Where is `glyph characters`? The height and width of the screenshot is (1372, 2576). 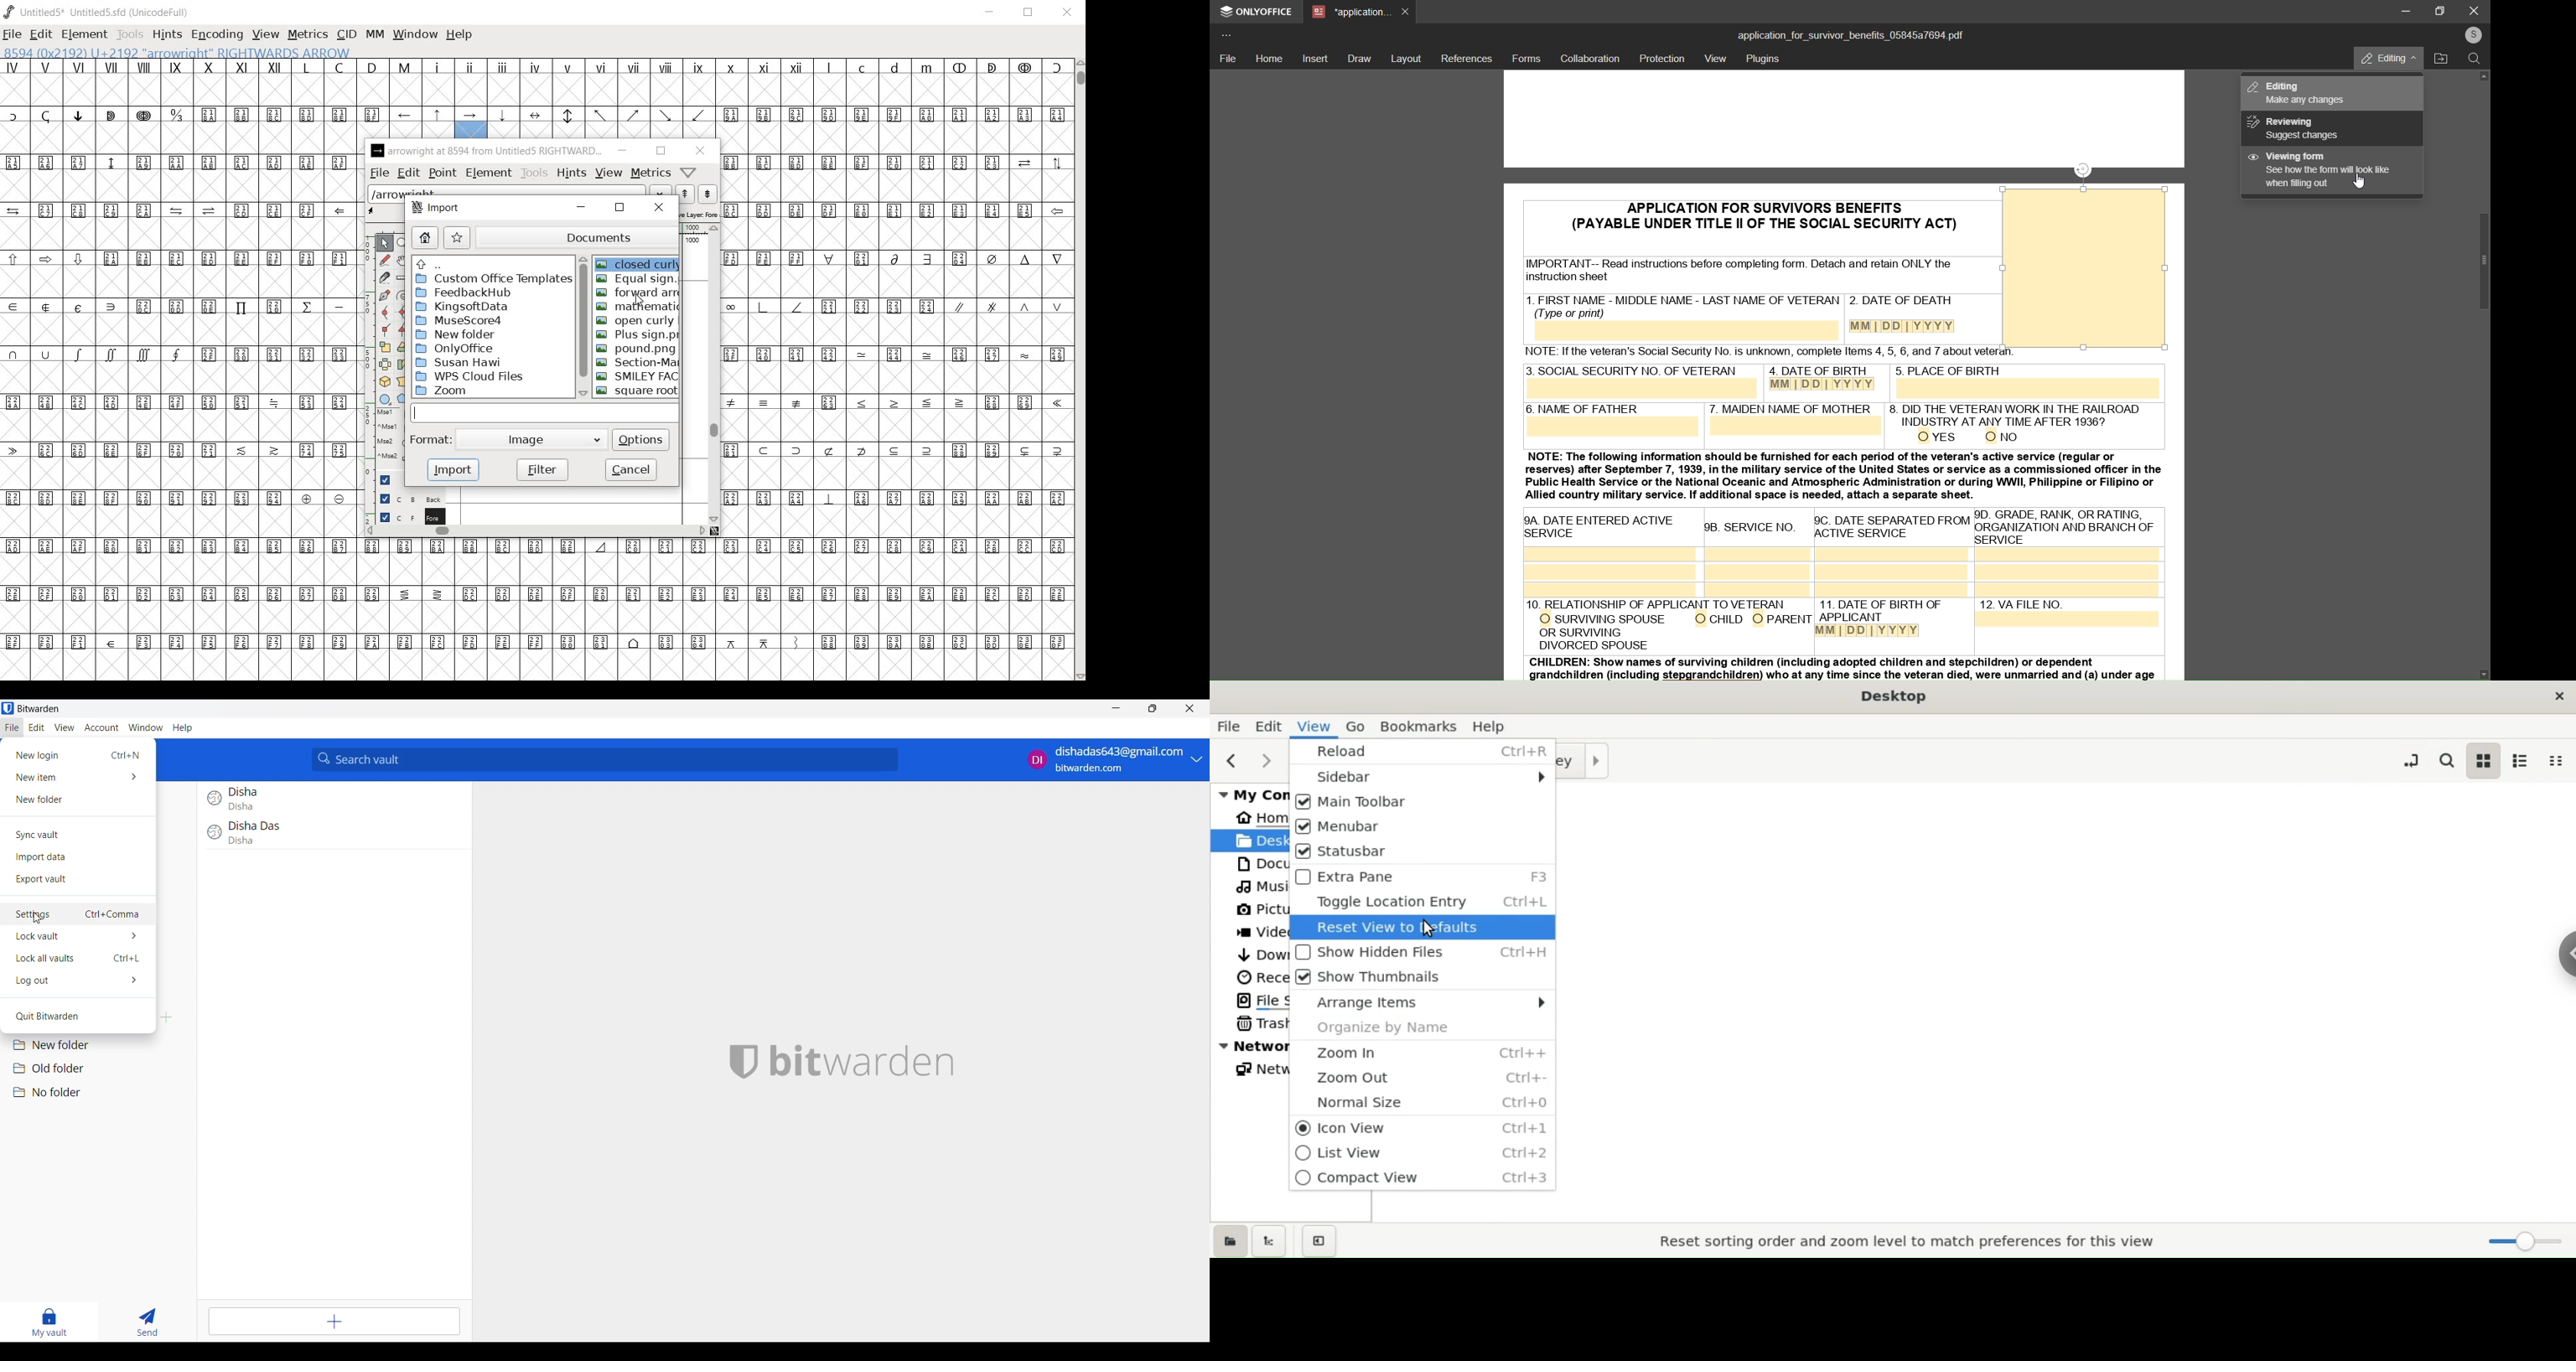
glyph characters is located at coordinates (781, 98).